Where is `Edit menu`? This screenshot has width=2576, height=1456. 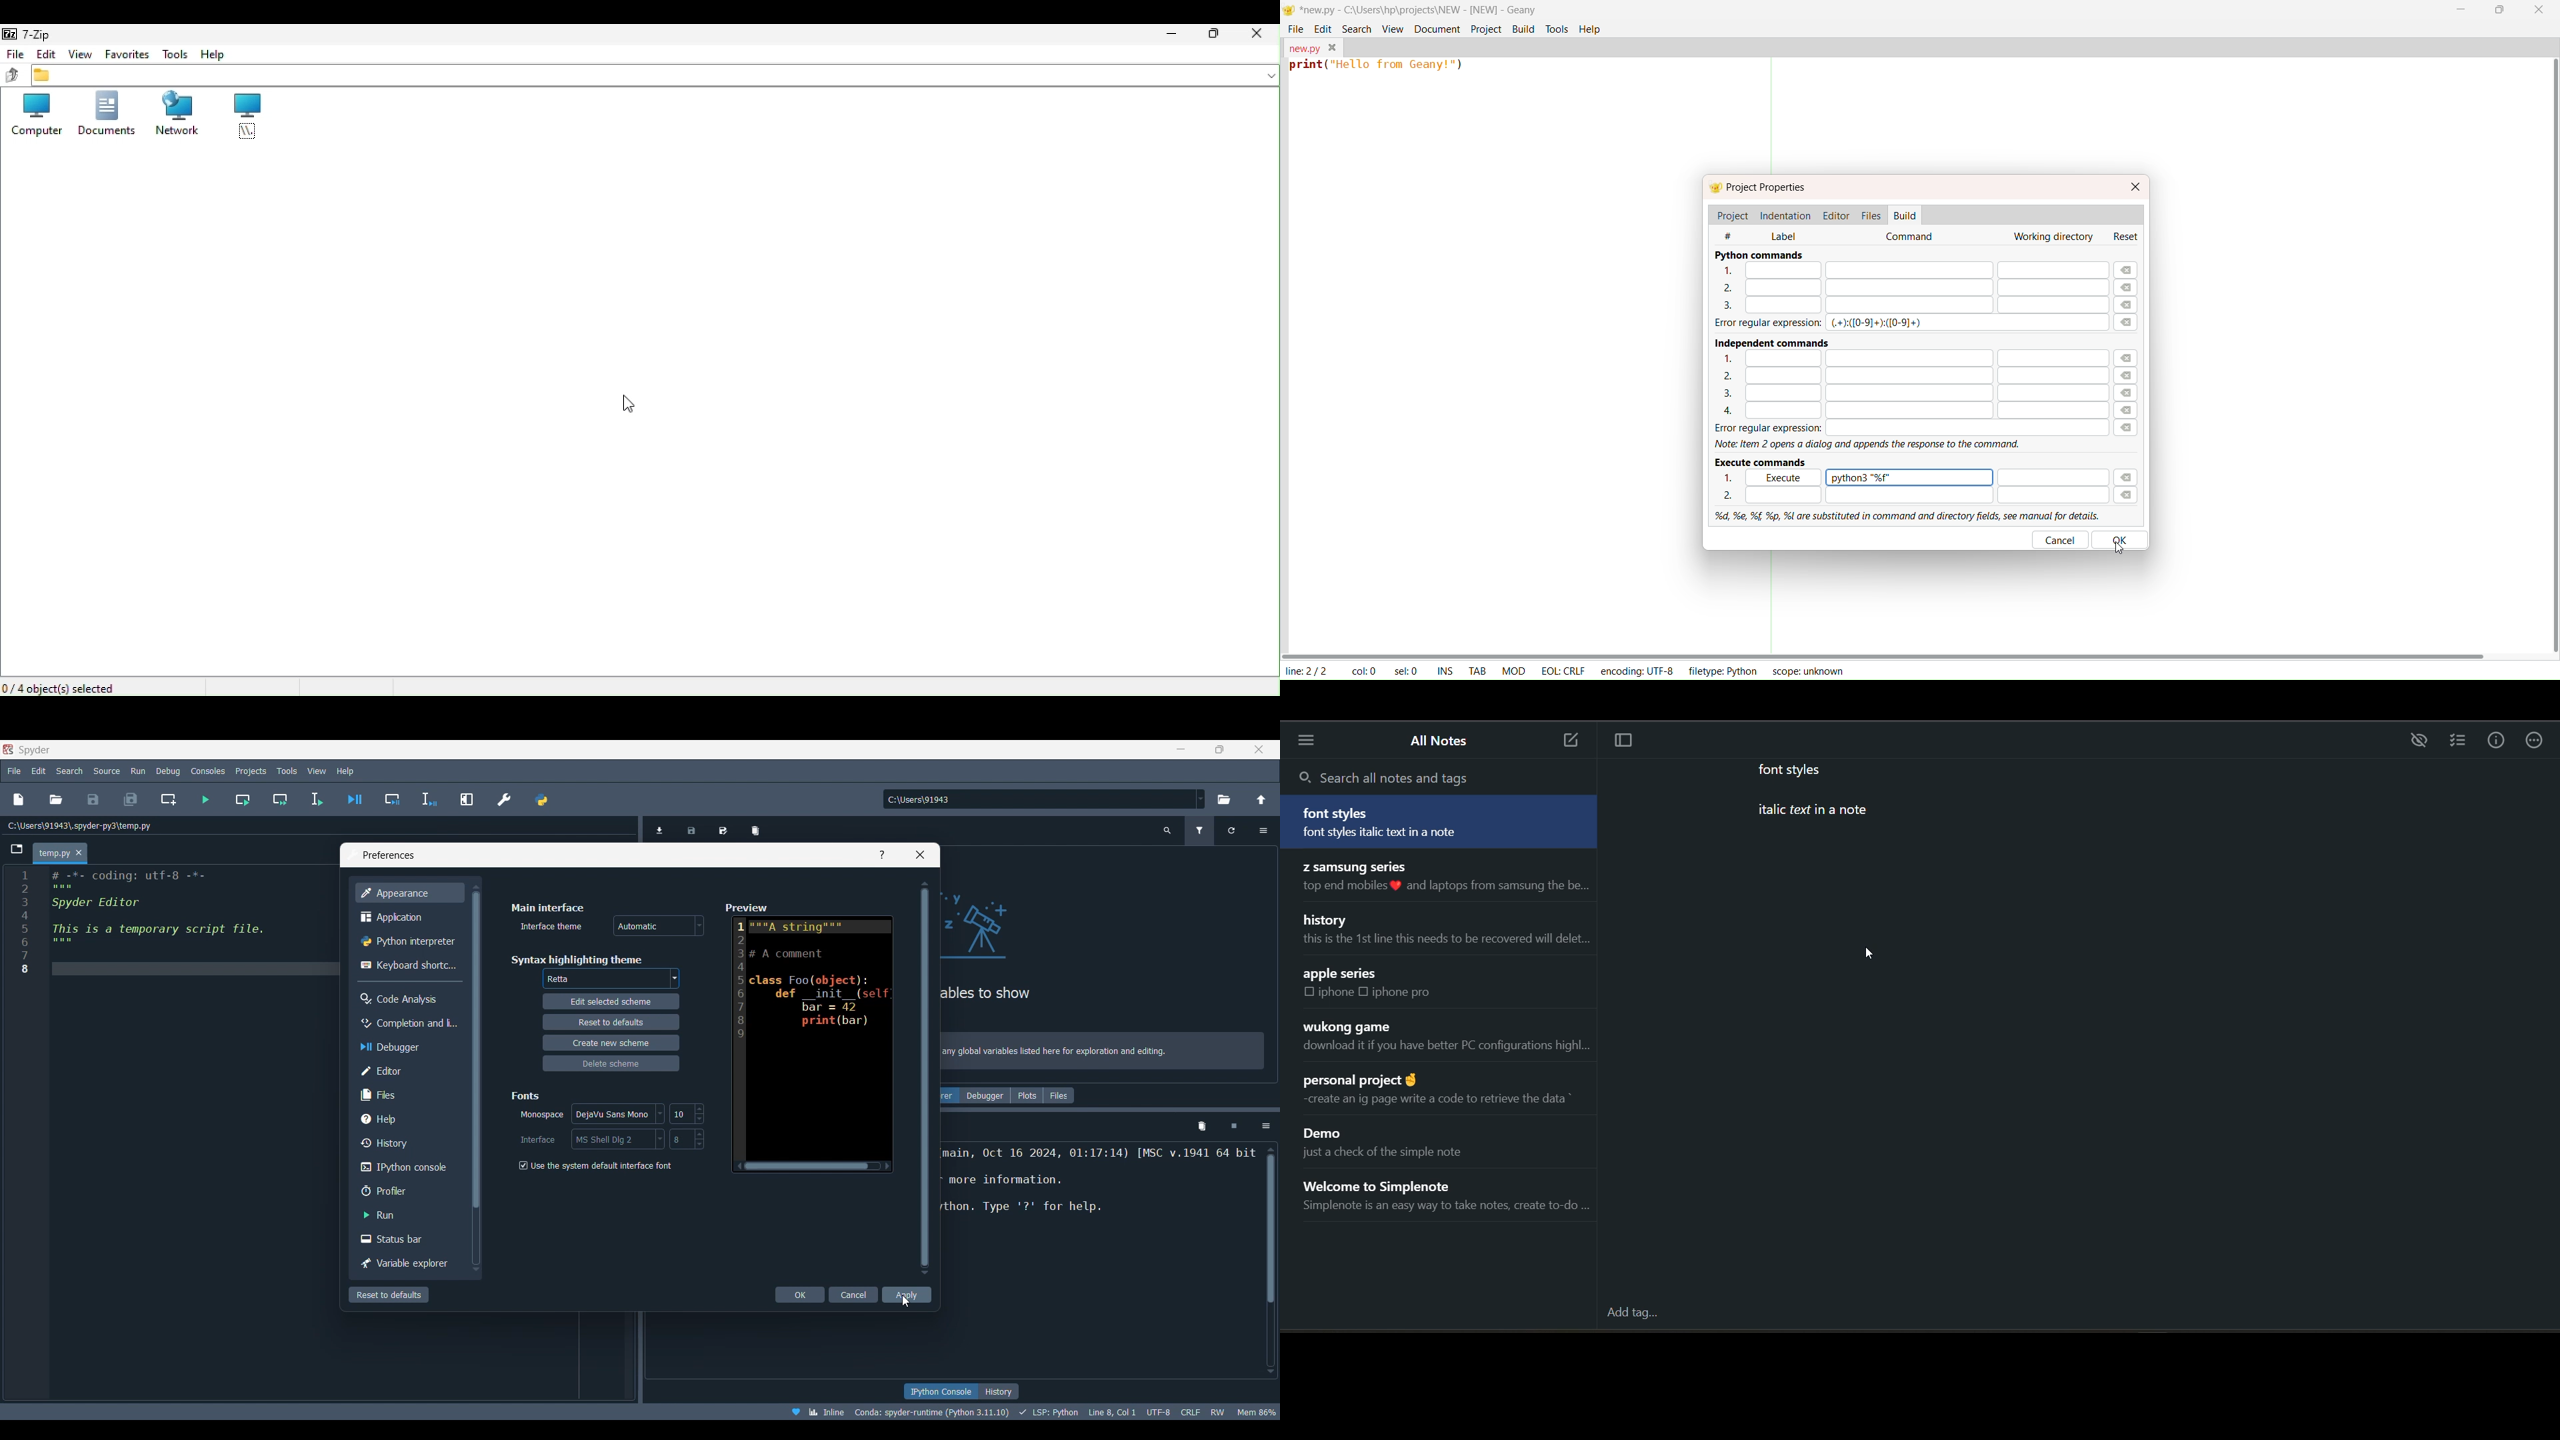
Edit menu is located at coordinates (38, 771).